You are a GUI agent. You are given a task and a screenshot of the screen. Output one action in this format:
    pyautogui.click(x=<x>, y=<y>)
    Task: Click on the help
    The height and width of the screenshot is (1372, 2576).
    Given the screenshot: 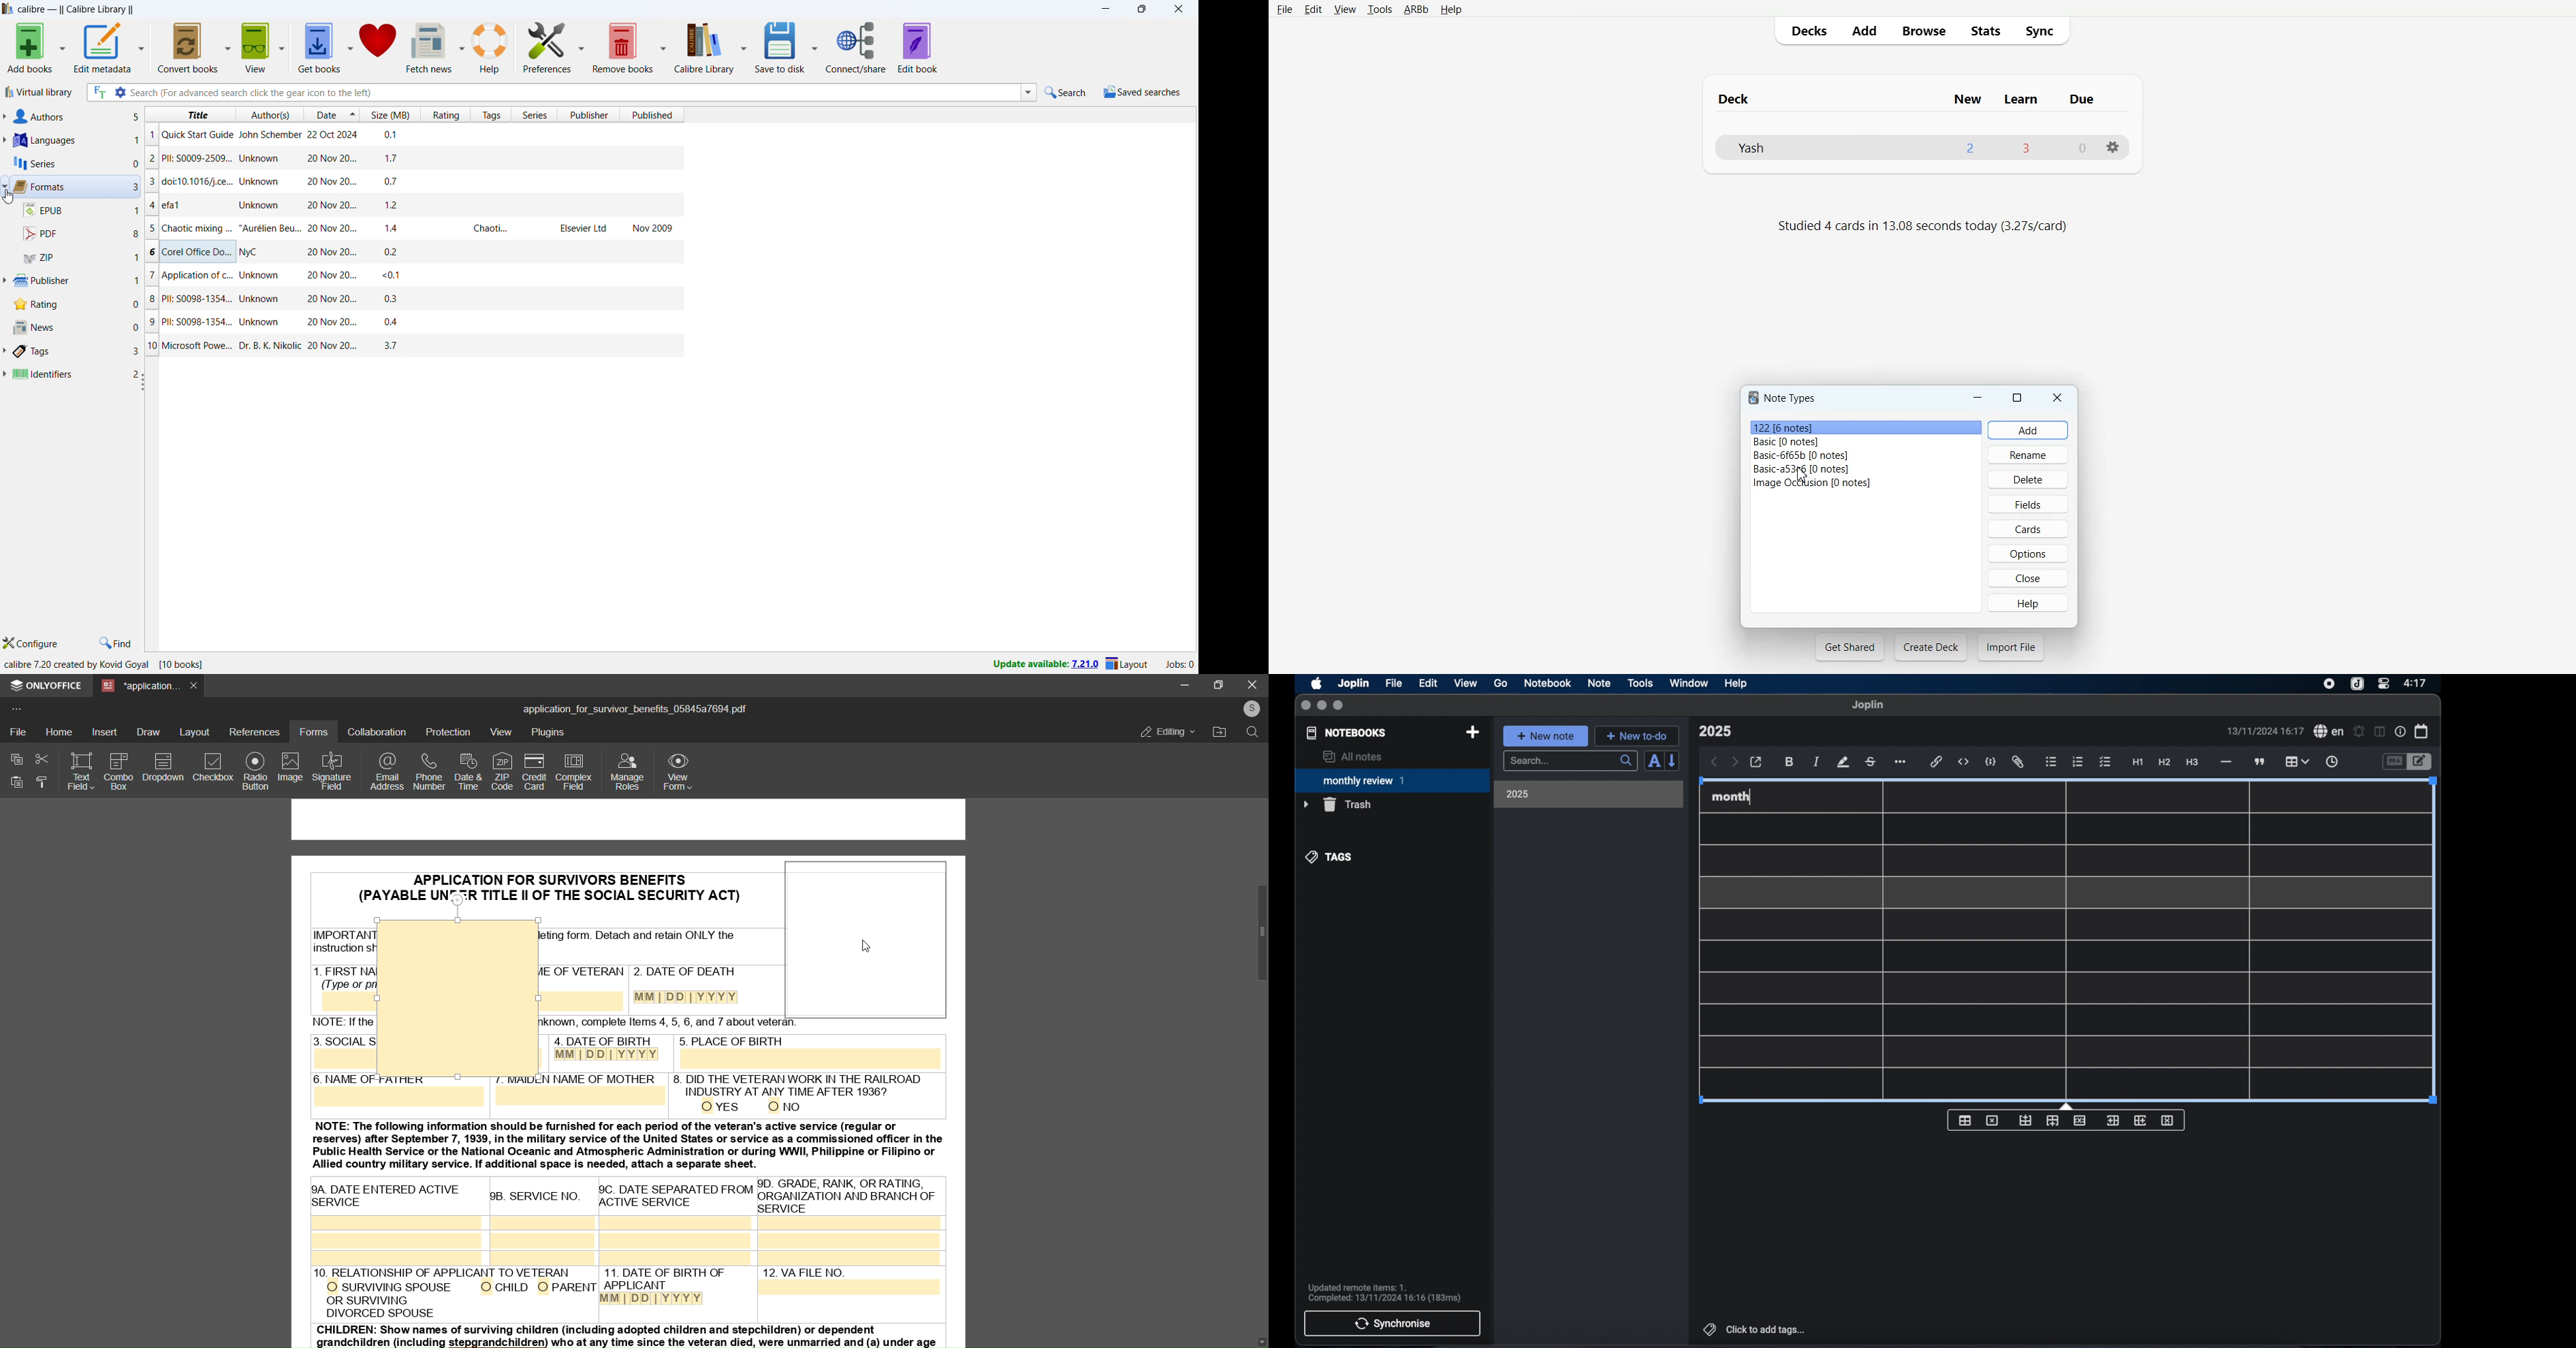 What is the action you would take?
    pyautogui.click(x=1737, y=683)
    